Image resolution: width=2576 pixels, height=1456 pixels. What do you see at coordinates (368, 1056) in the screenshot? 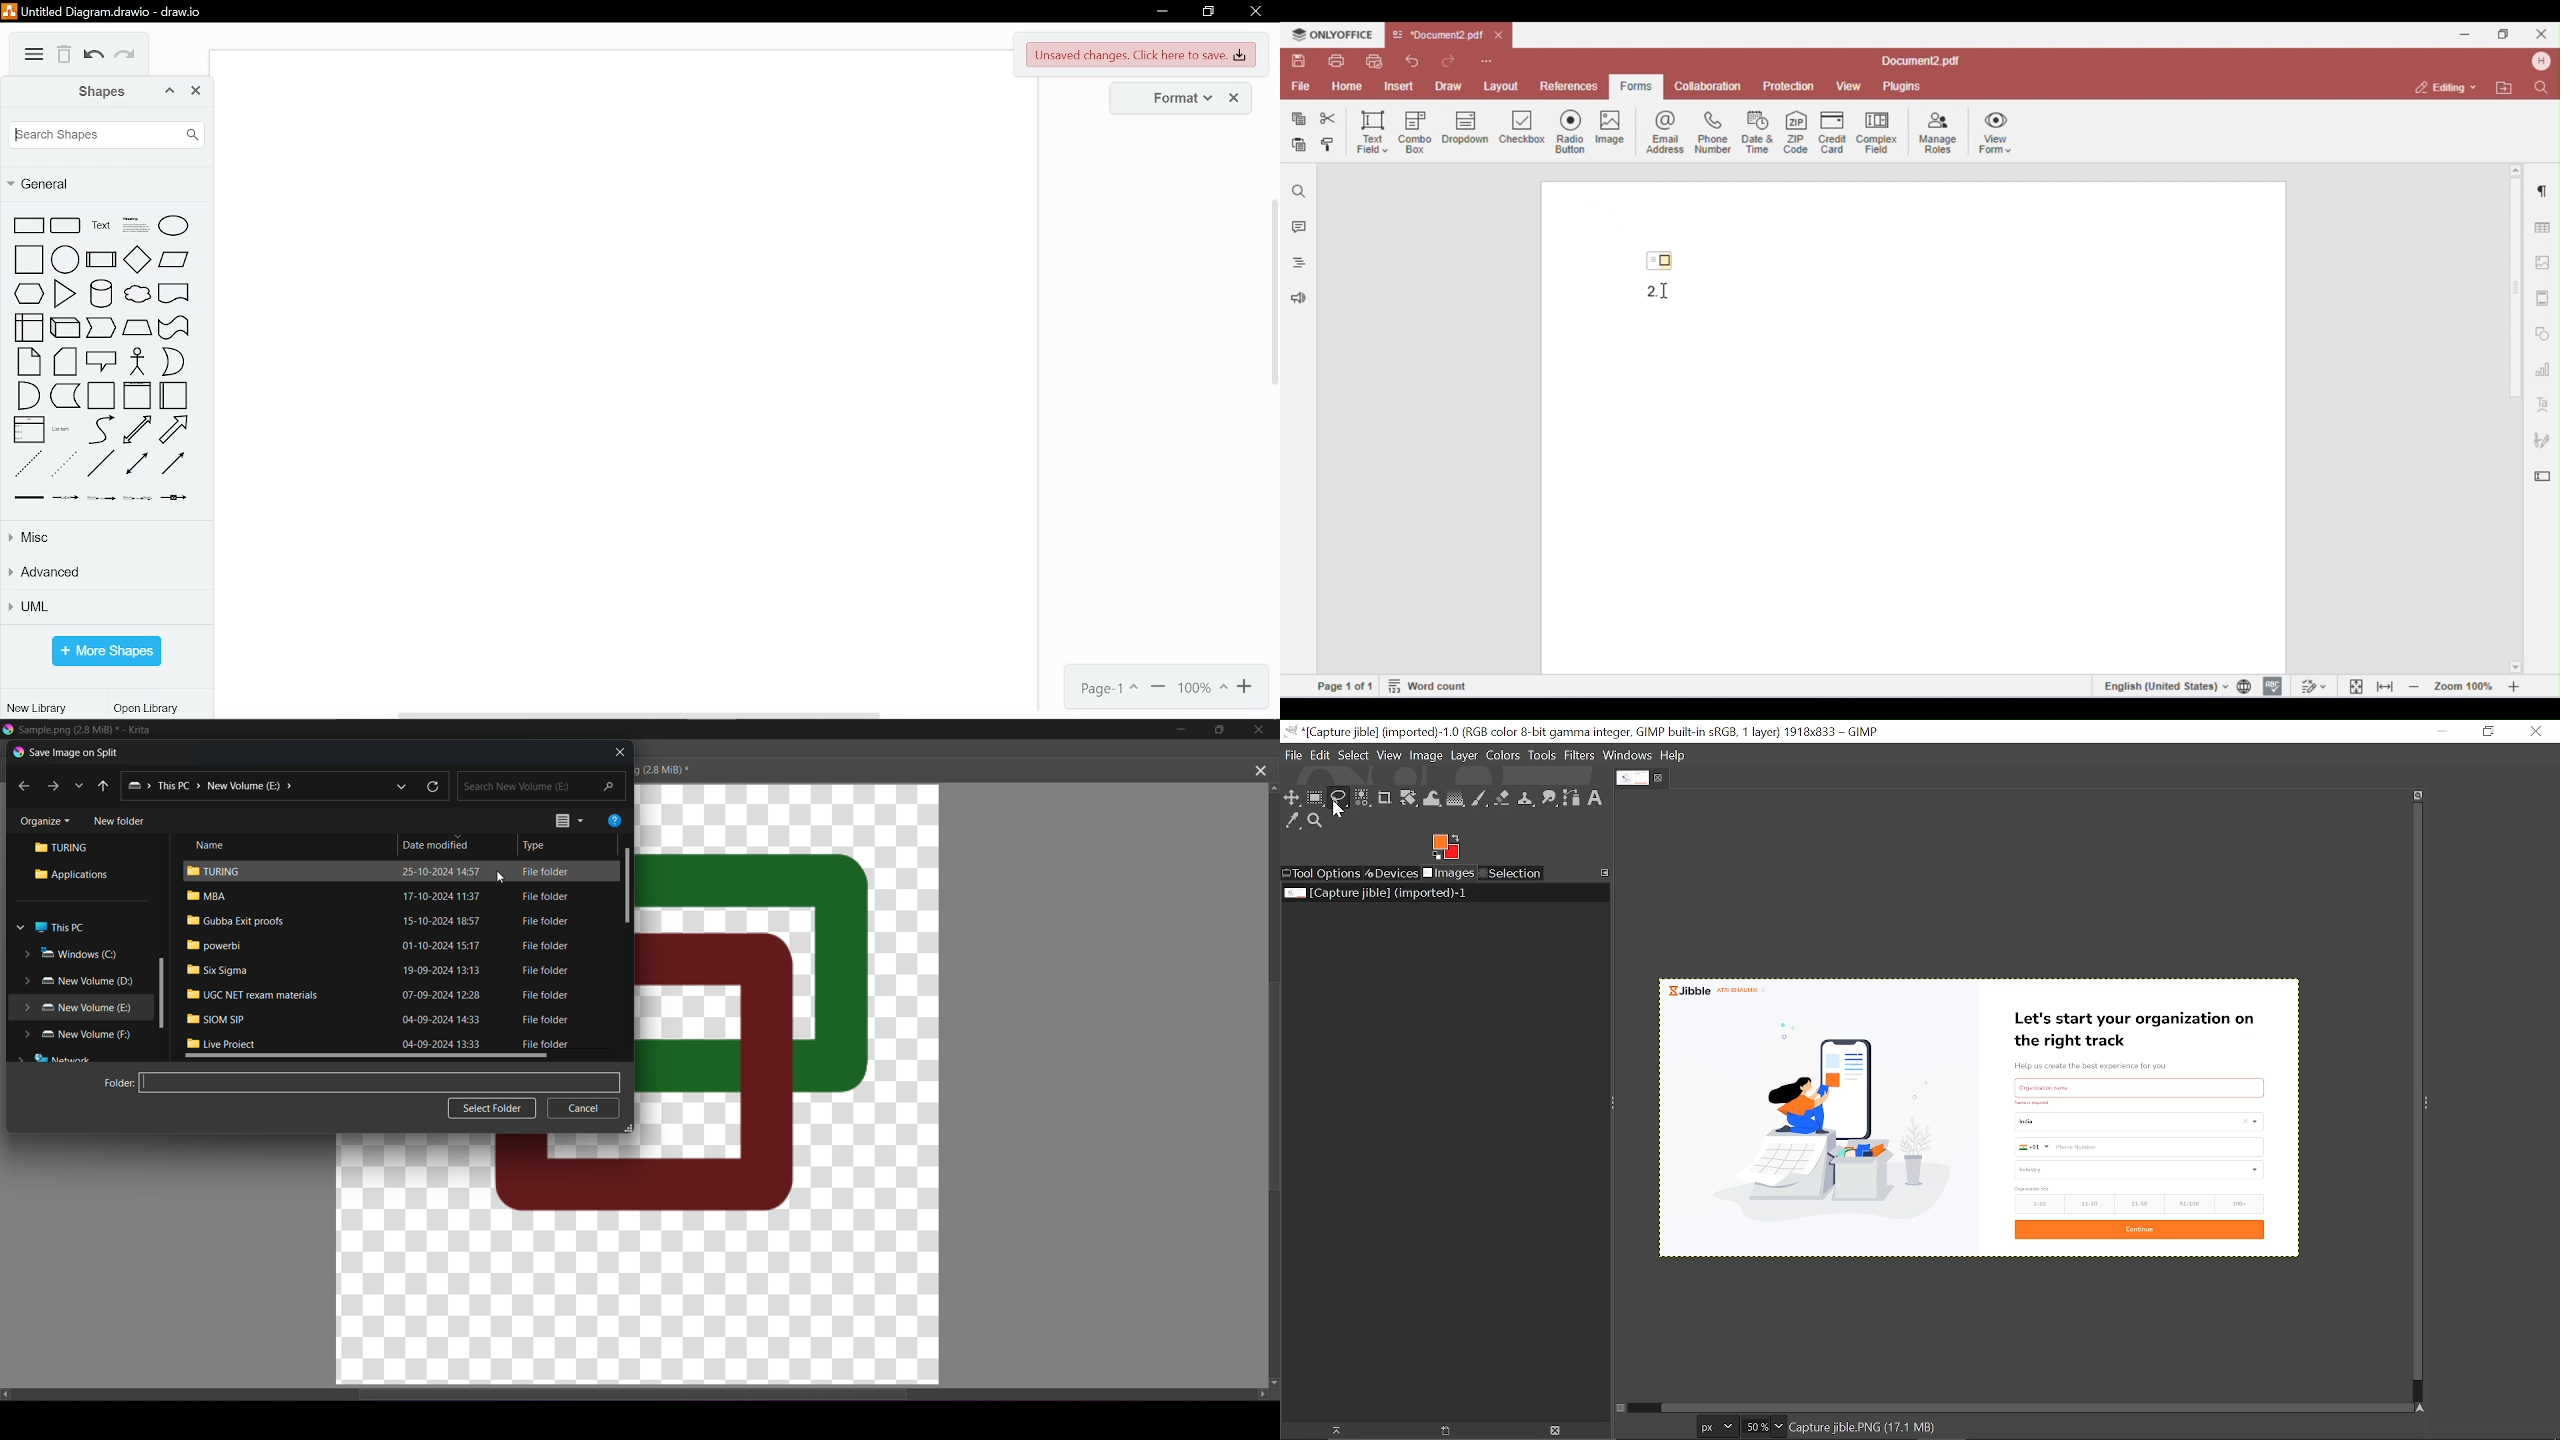
I see `Scrollbar` at bounding box center [368, 1056].